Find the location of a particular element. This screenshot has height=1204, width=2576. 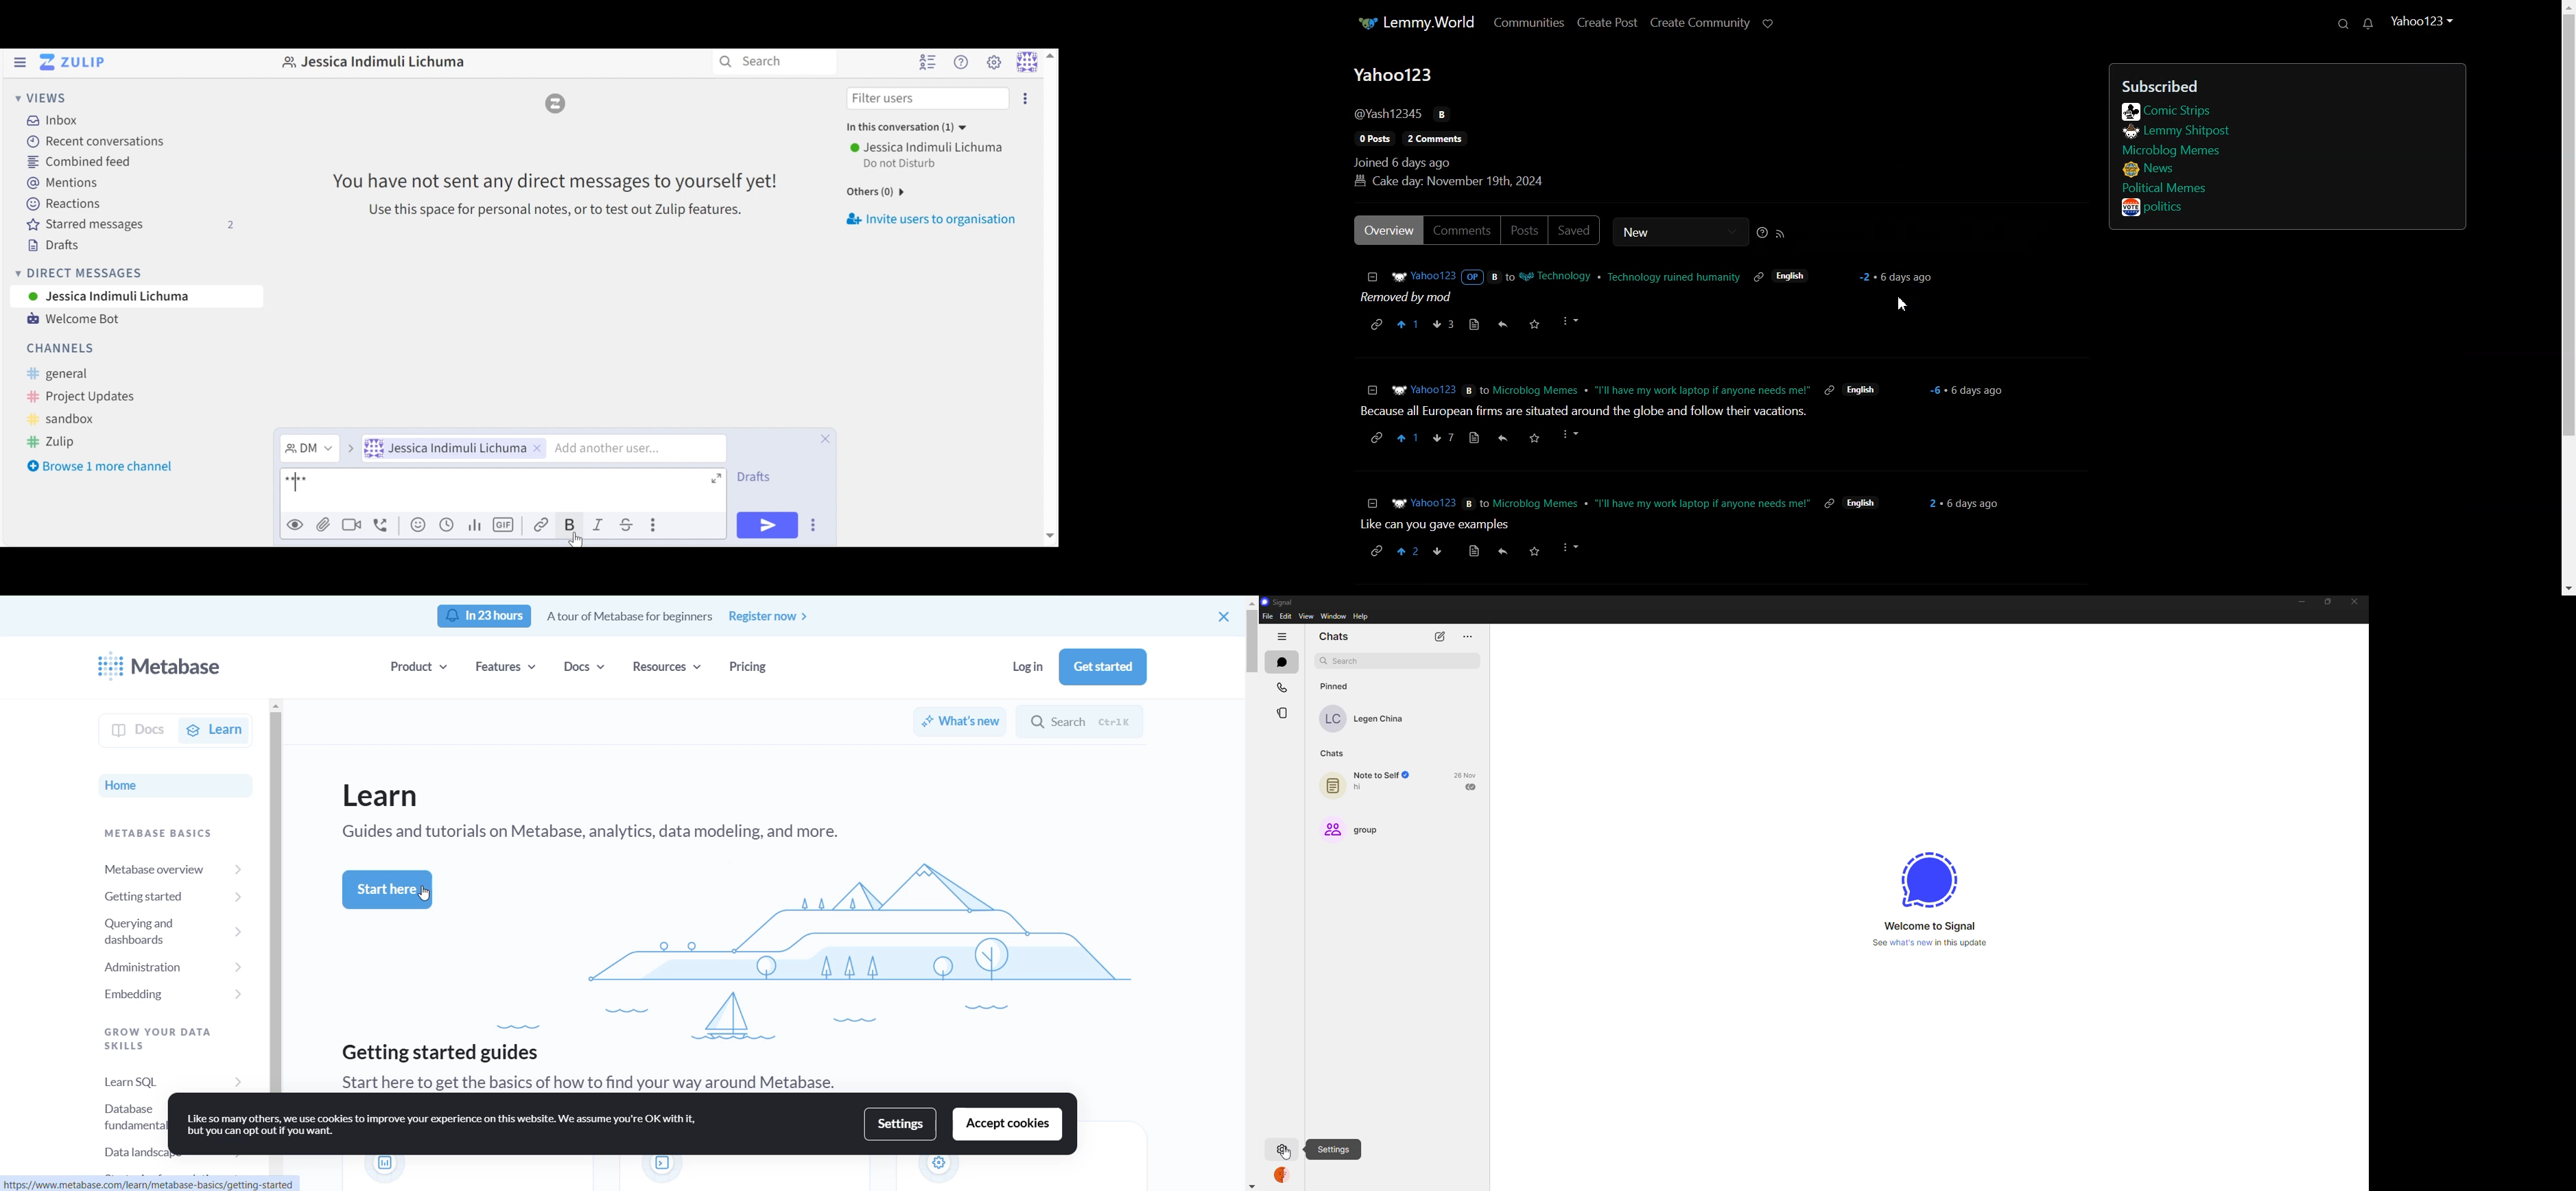

» 2 is located at coordinates (1404, 551).